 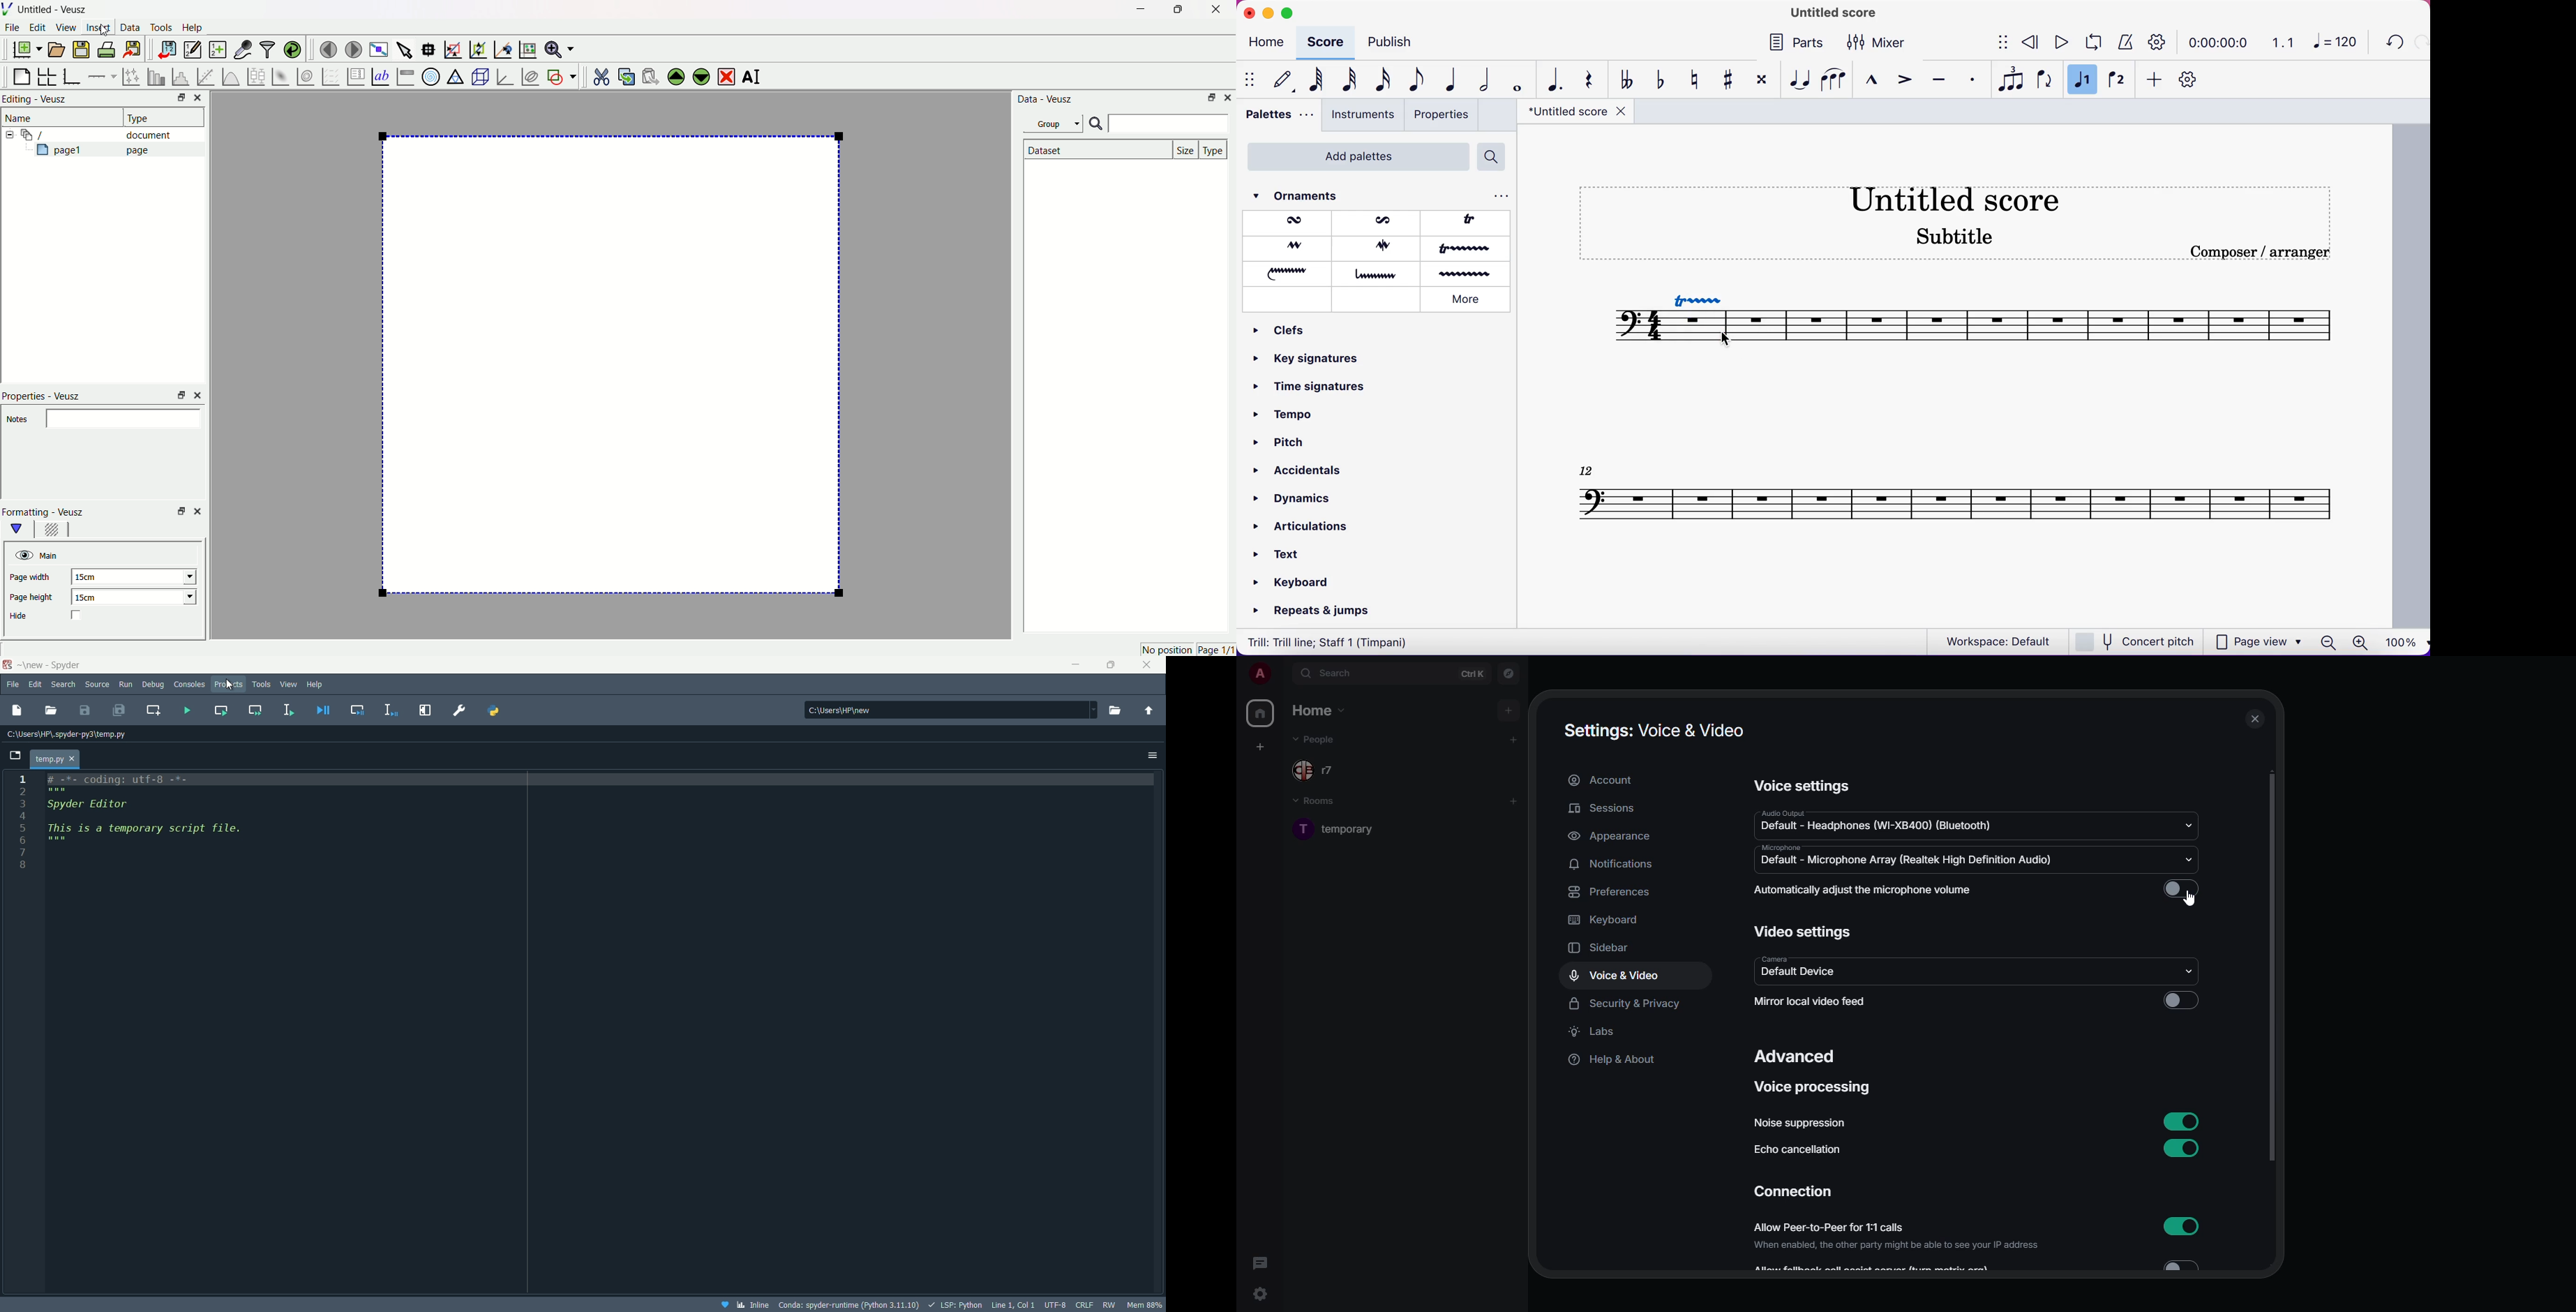 I want to click on advanced, so click(x=1796, y=1054).